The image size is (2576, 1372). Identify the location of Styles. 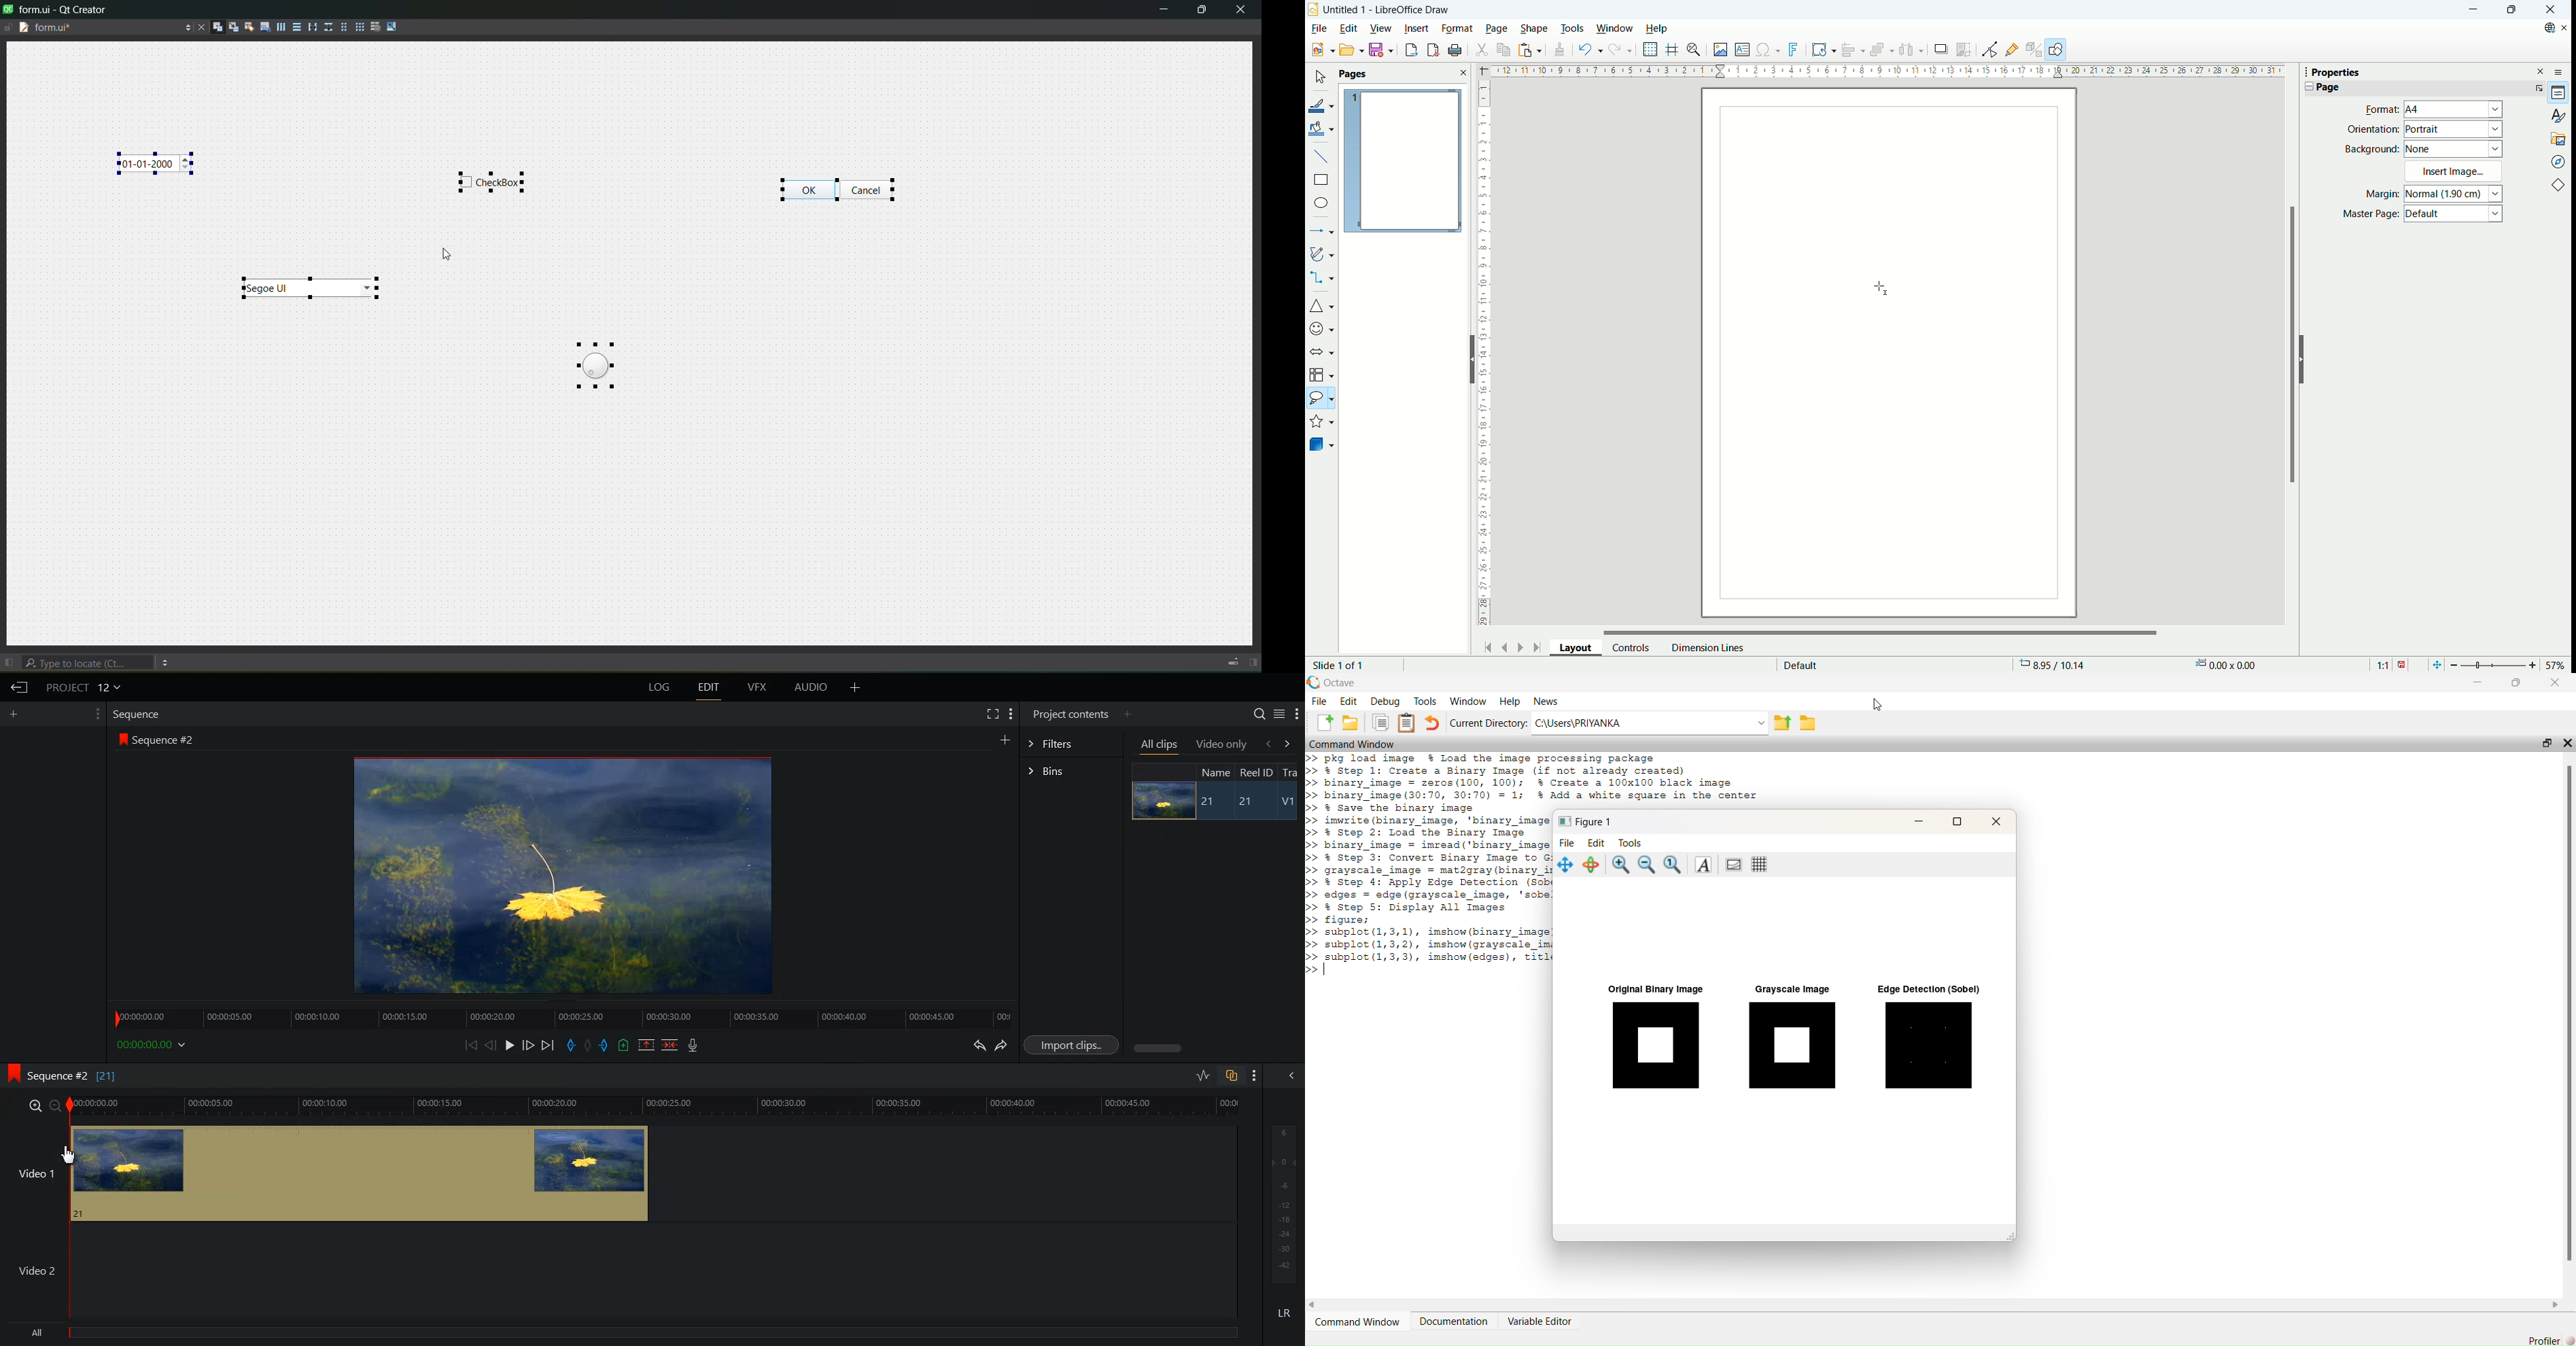
(2558, 115).